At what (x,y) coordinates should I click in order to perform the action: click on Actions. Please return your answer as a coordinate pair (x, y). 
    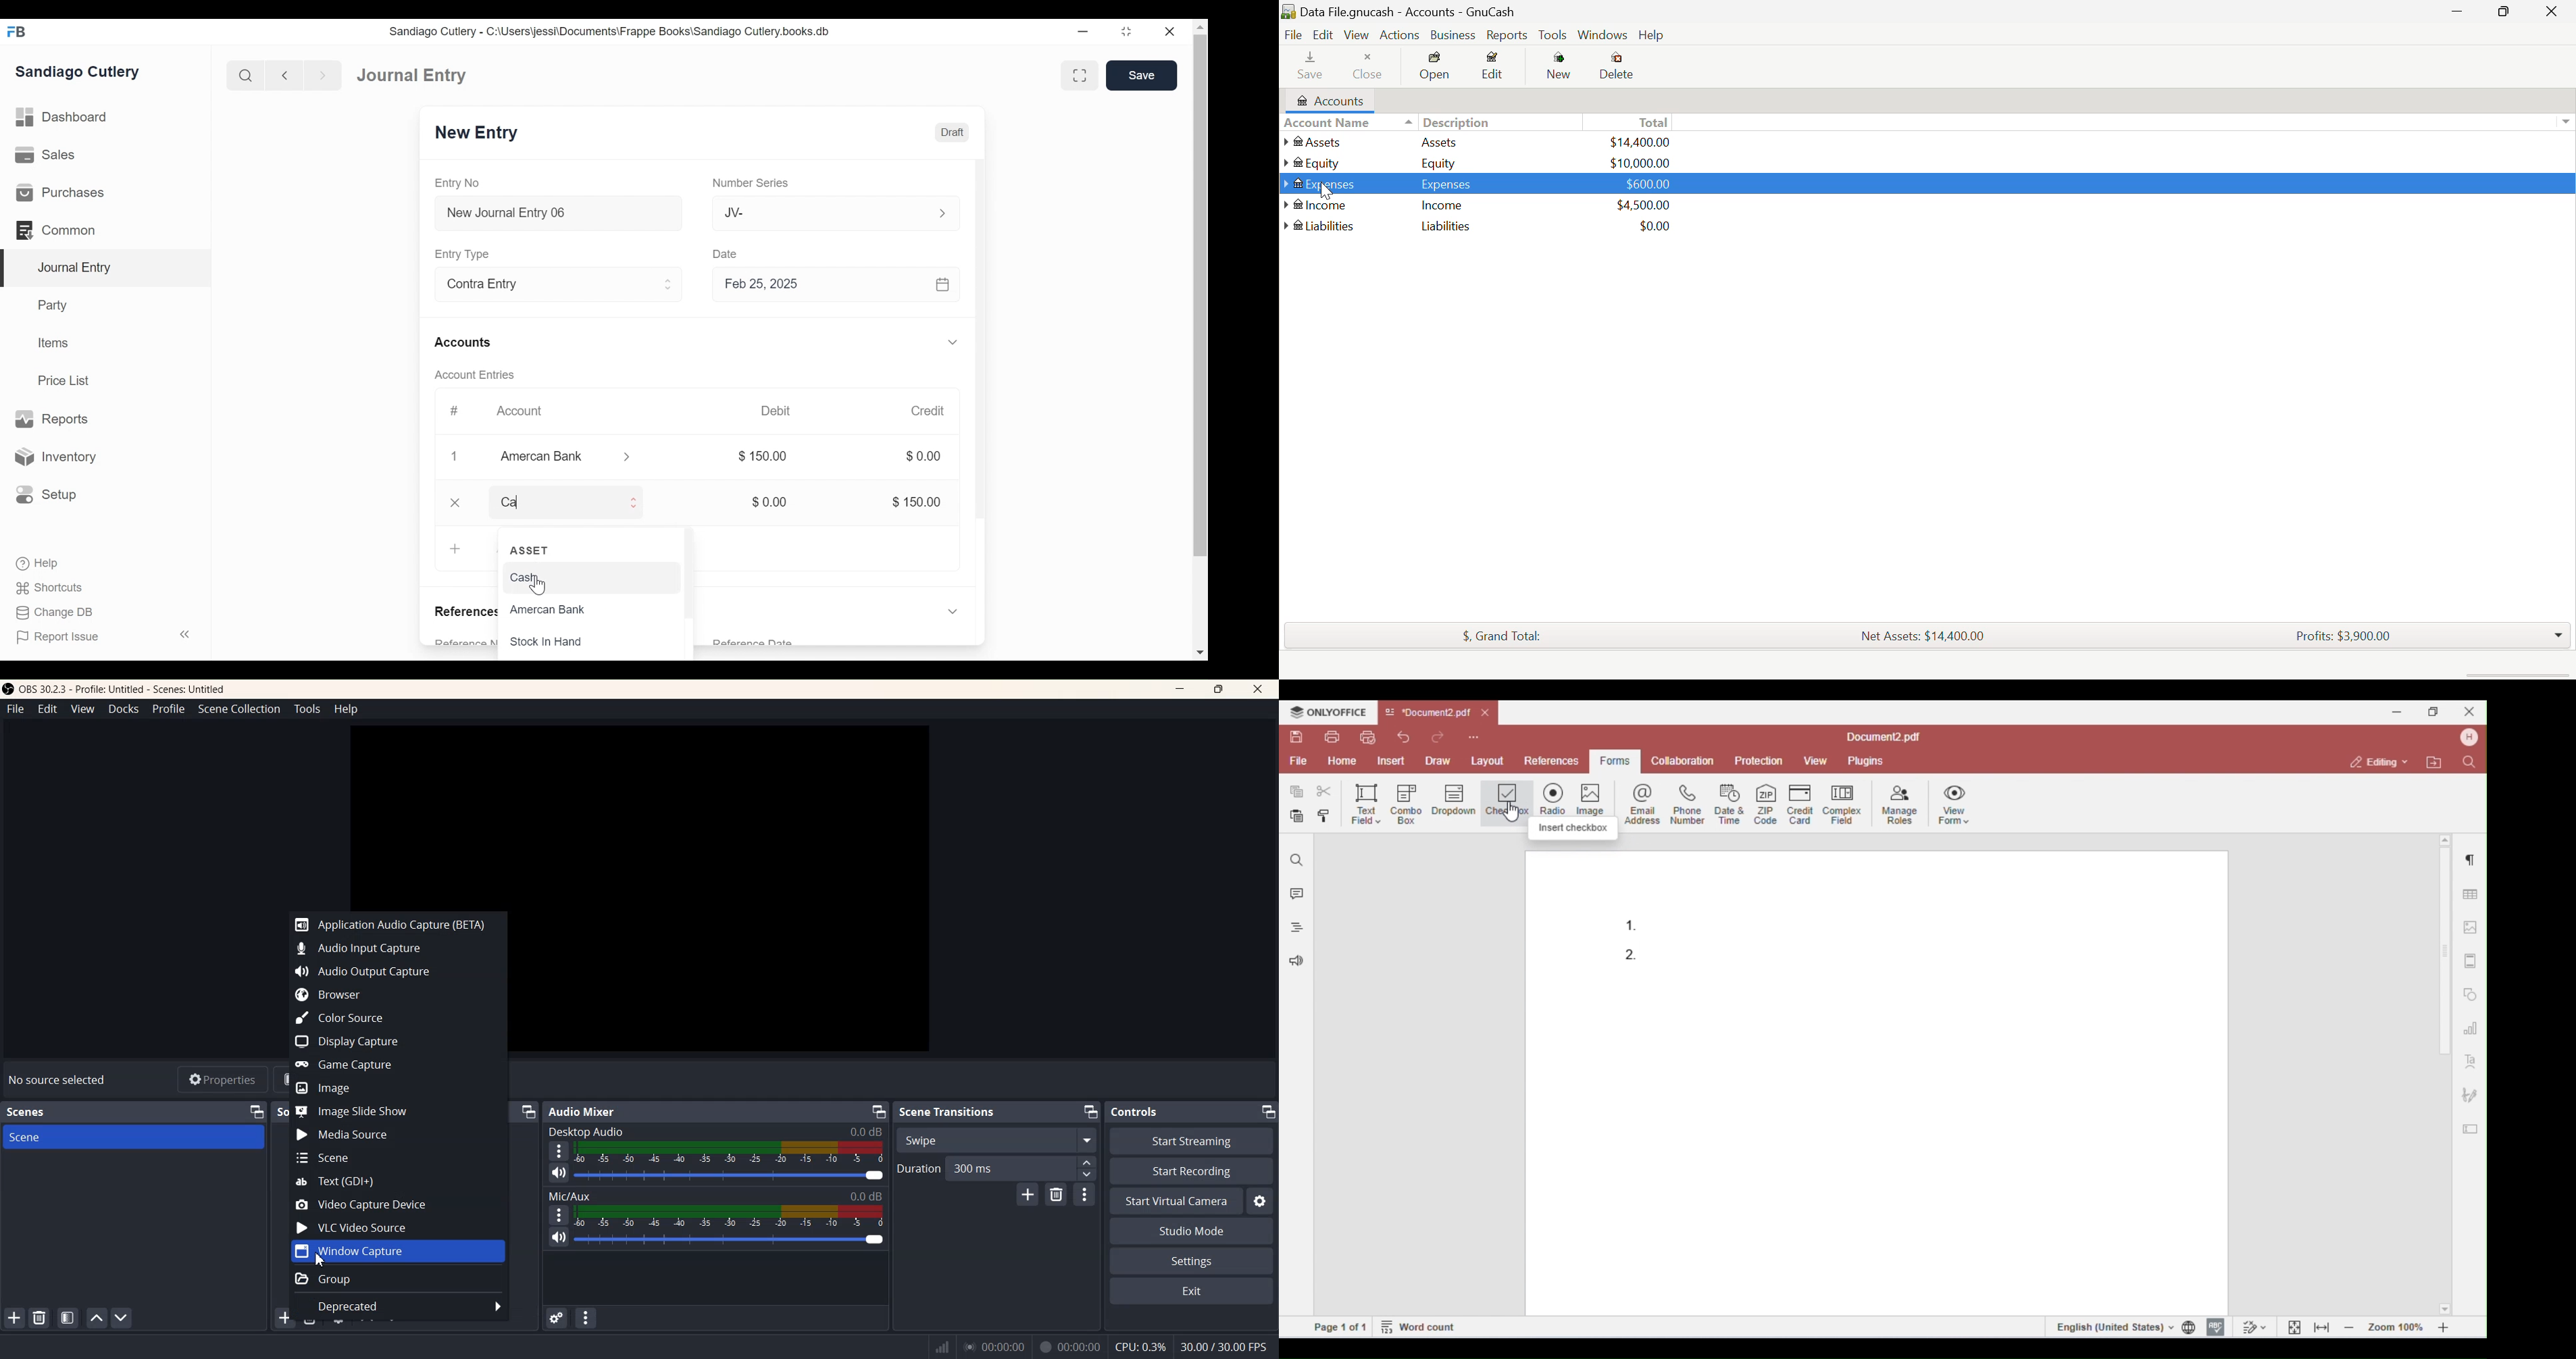
    Looking at the image, I should click on (1400, 35).